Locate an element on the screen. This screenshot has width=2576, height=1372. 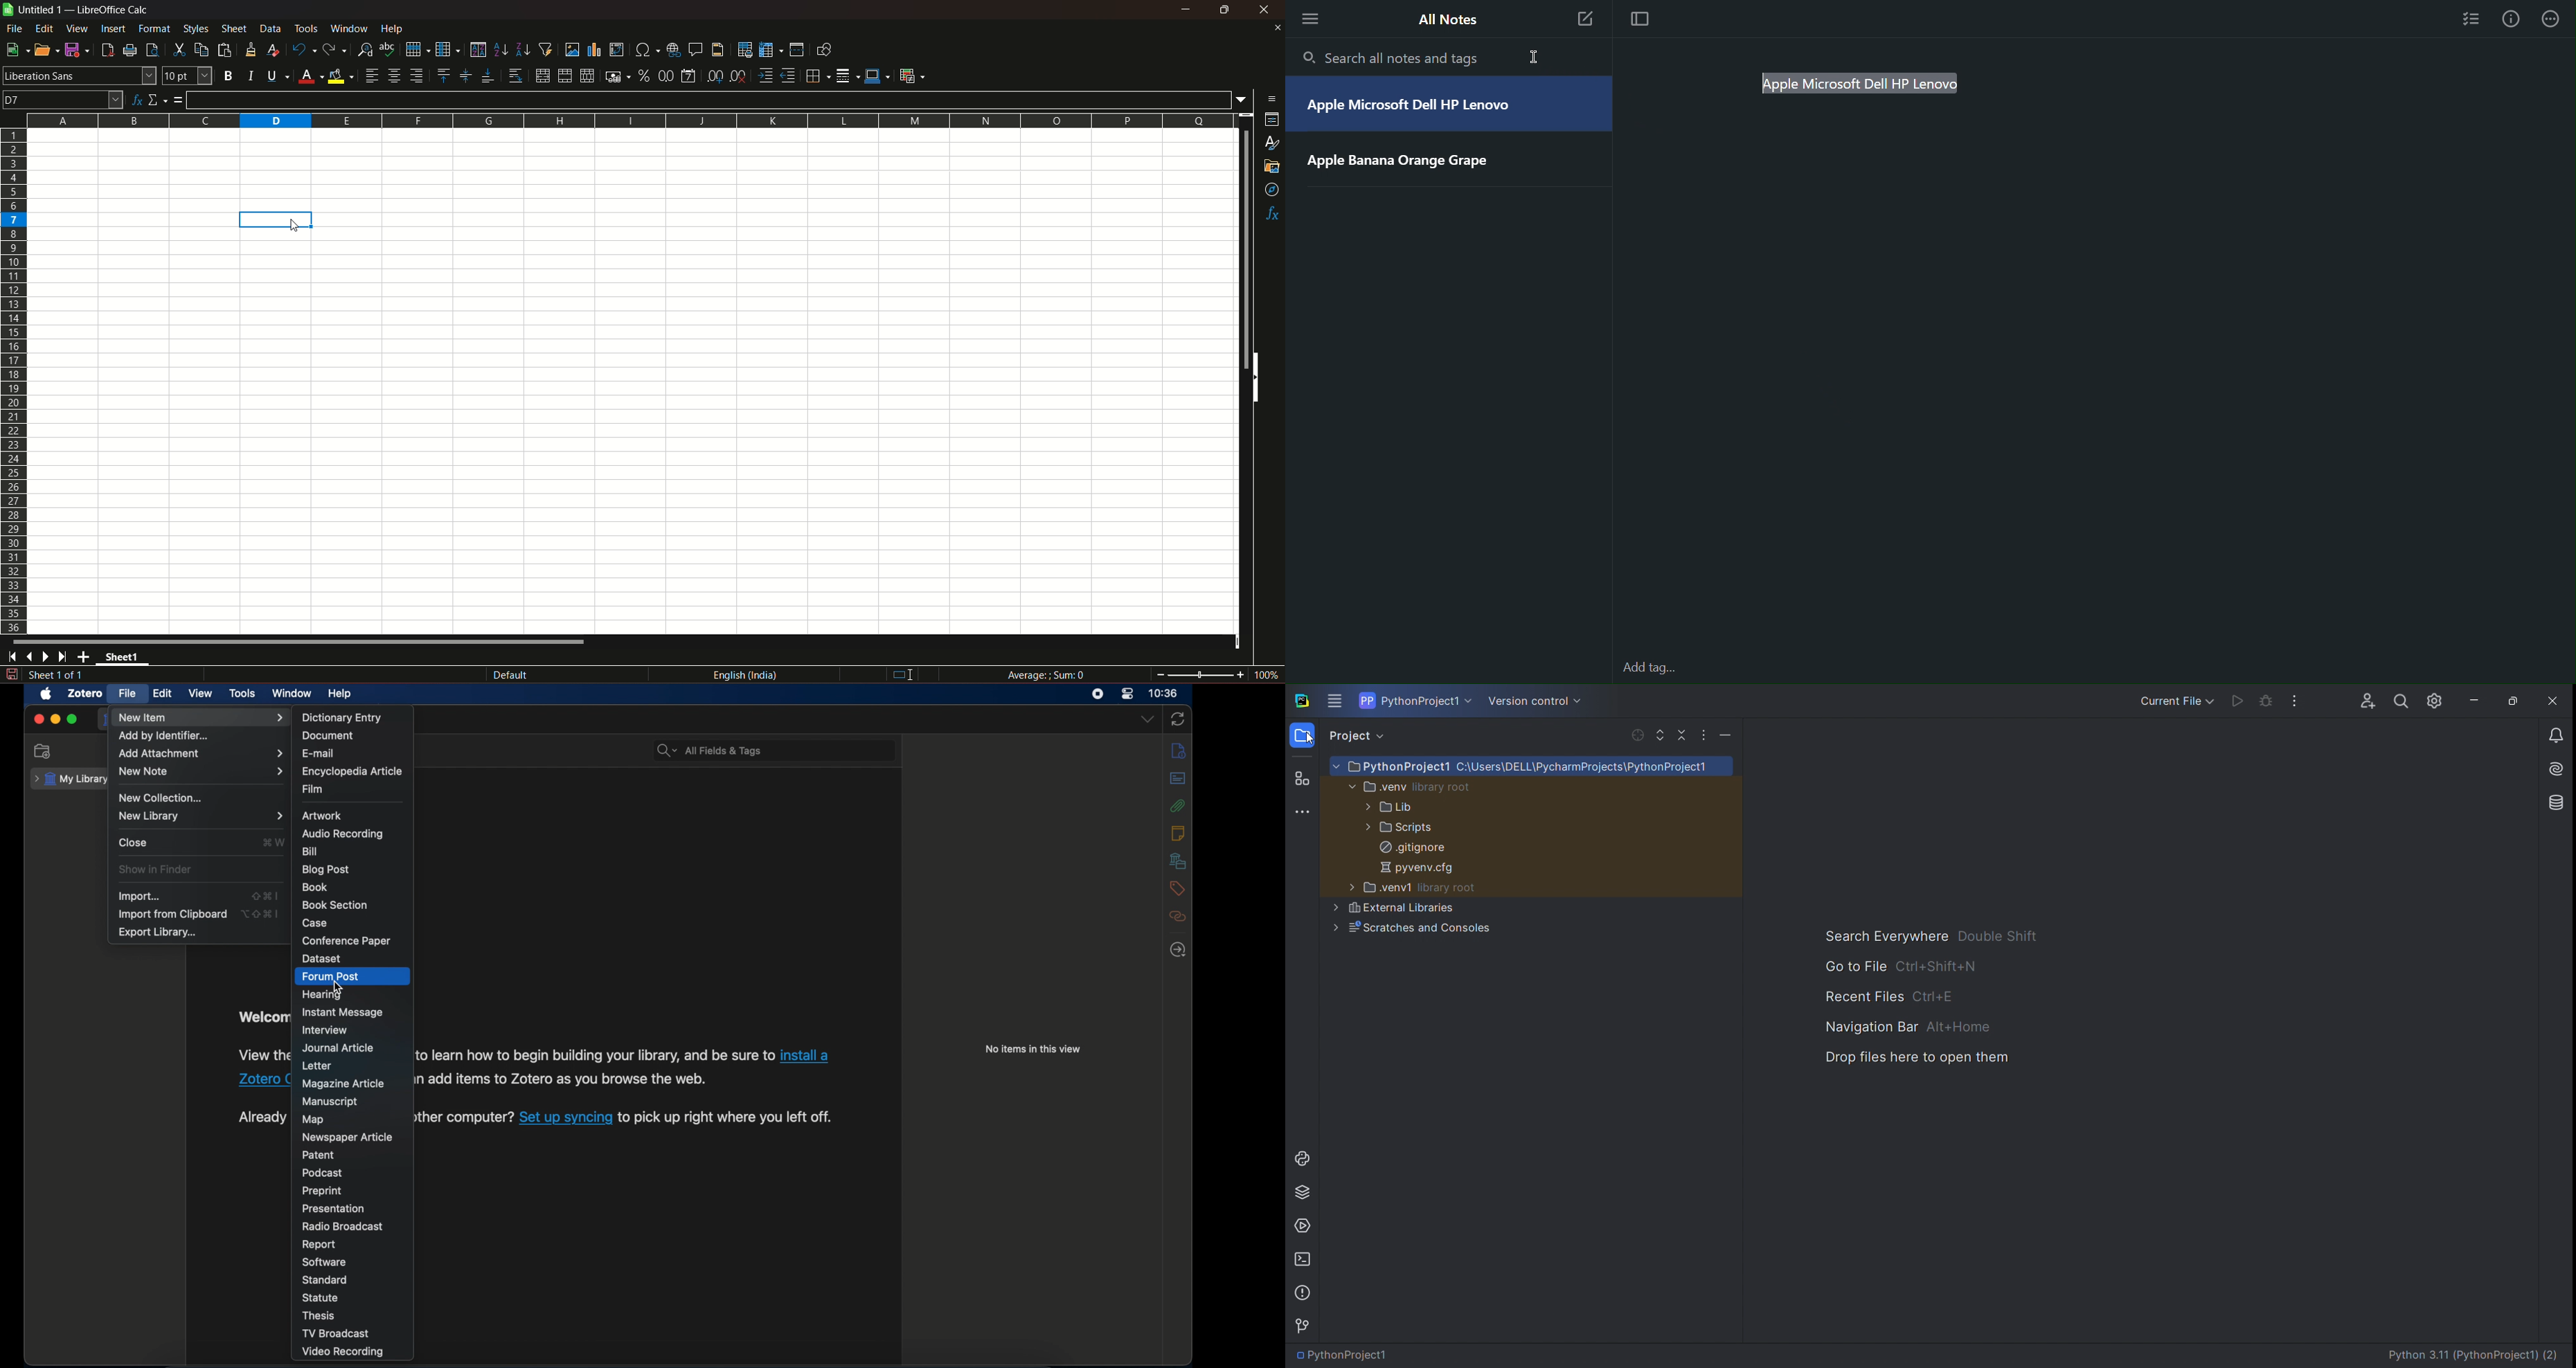
encyclopedia article is located at coordinates (351, 771).